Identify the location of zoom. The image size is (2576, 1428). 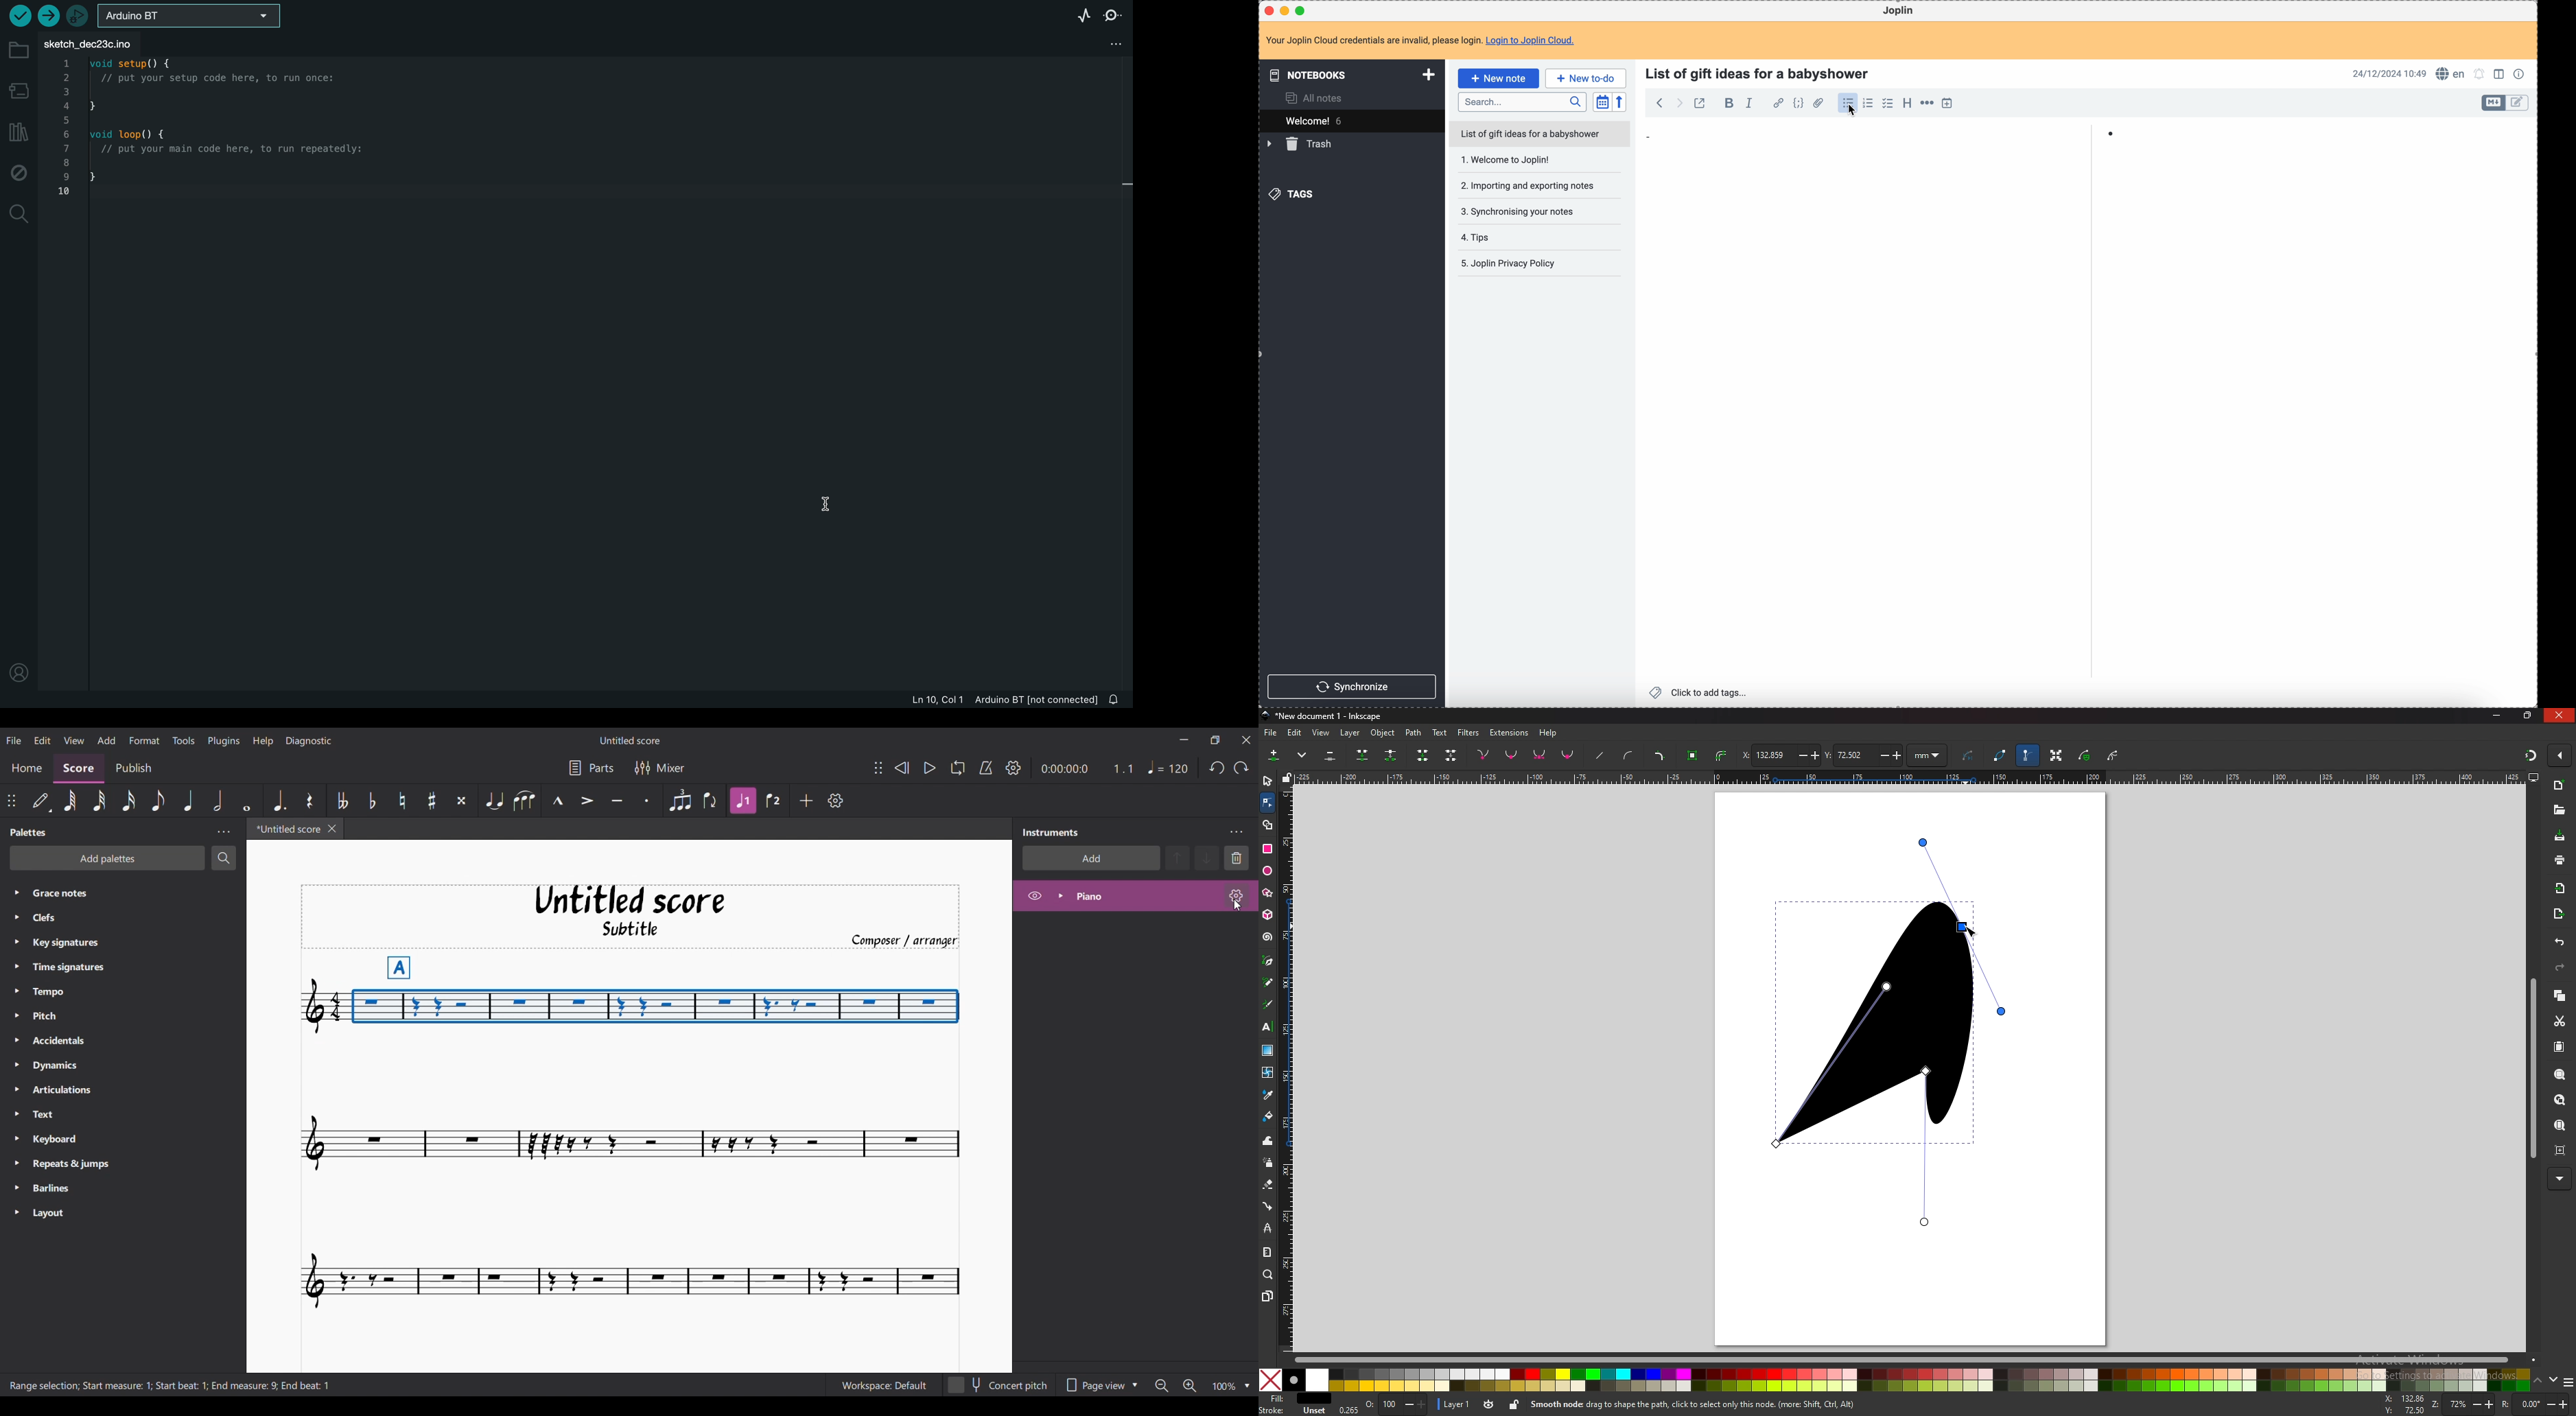
(2463, 1404).